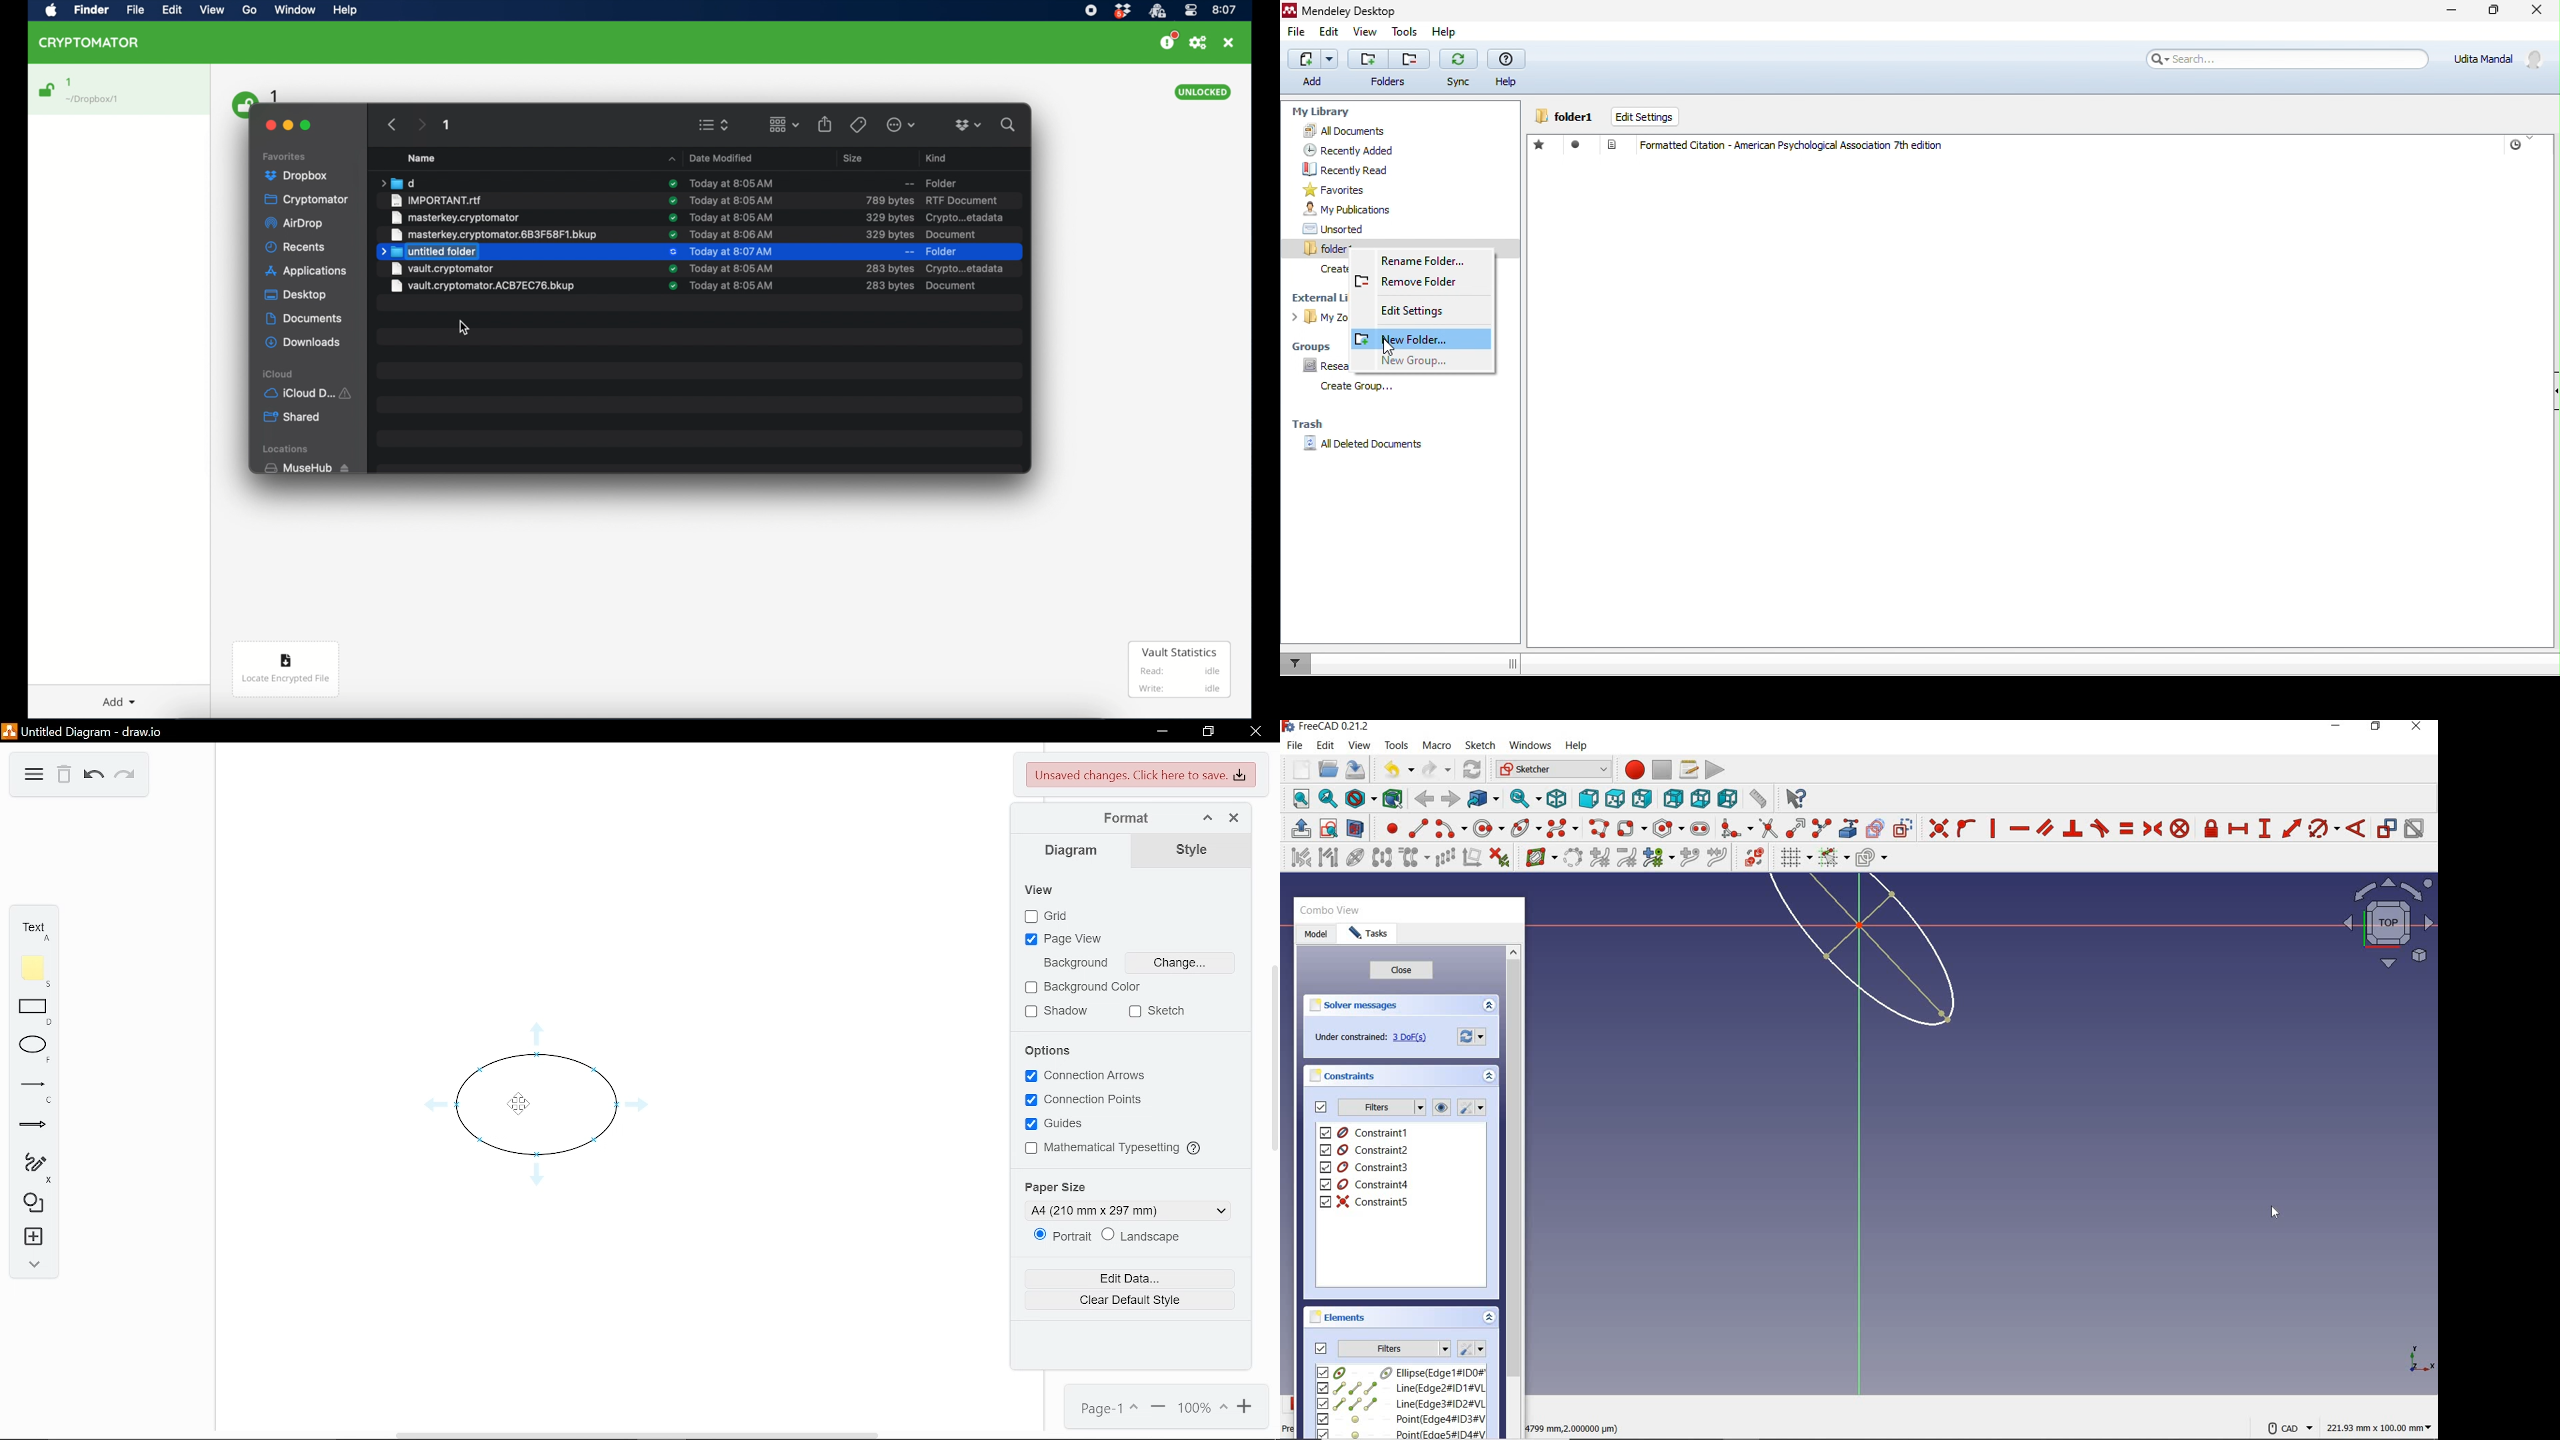 This screenshot has height=1456, width=2576. Describe the element at coordinates (1078, 962) in the screenshot. I see `Background` at that location.